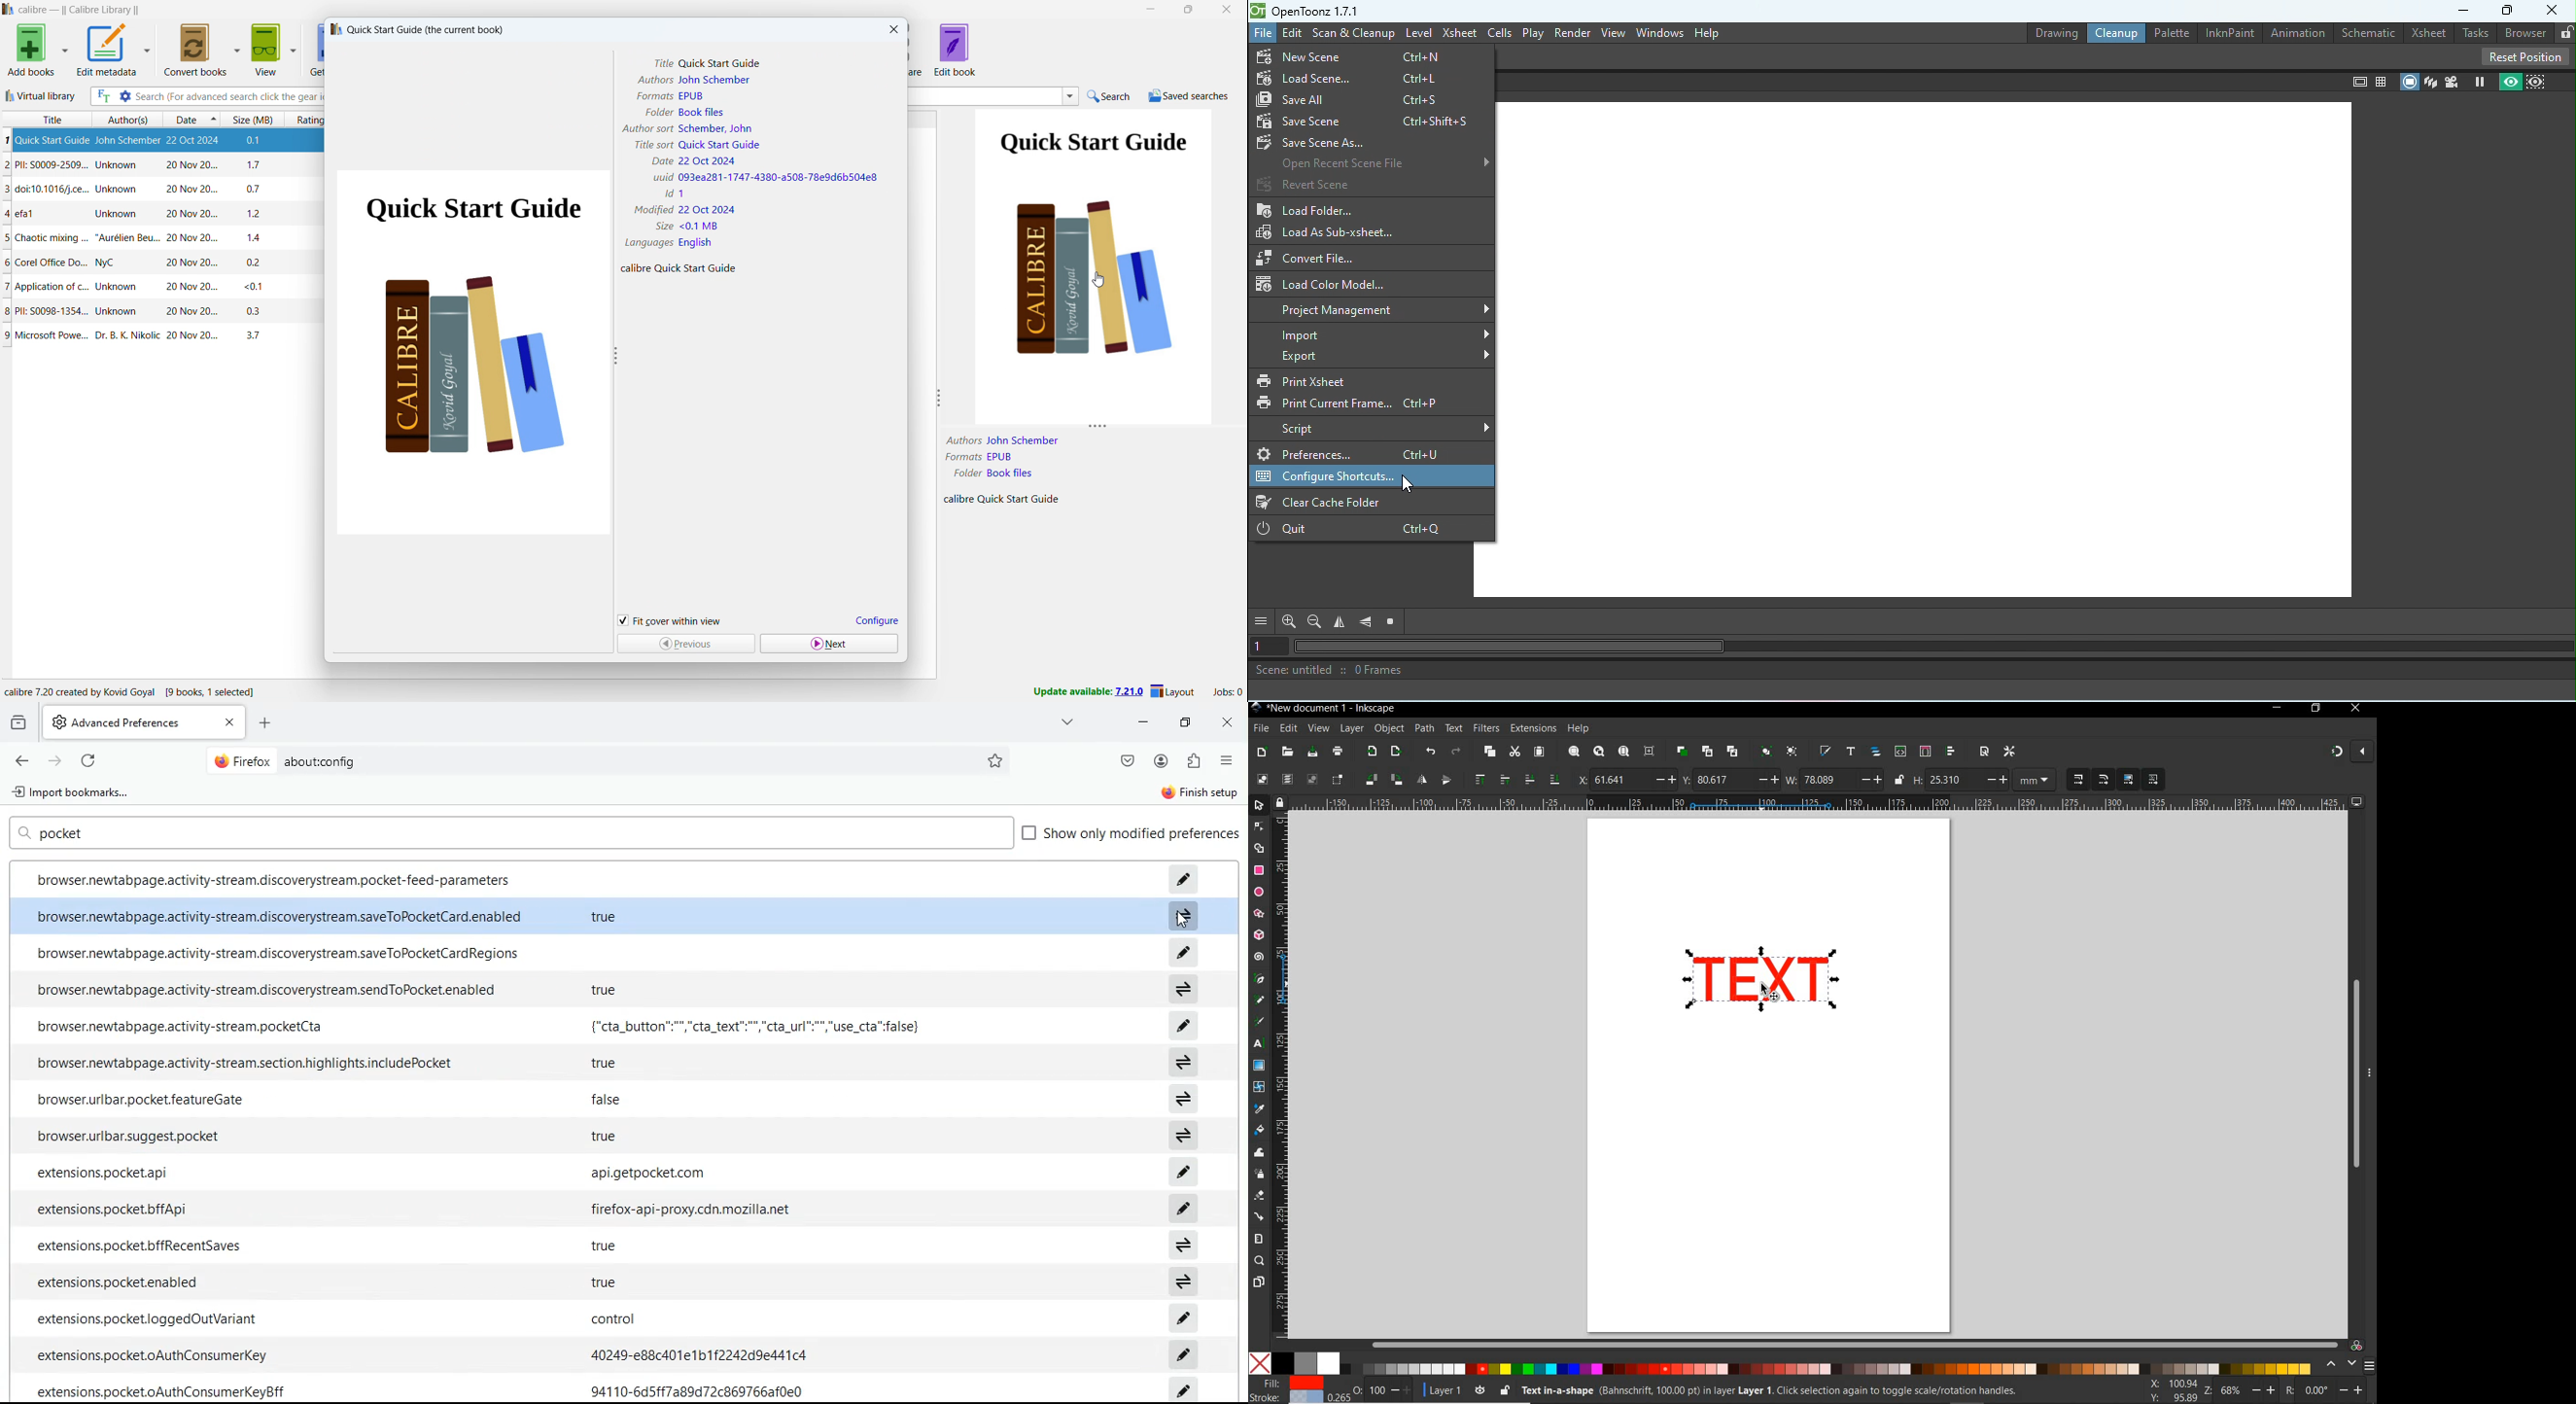 This screenshot has width=2576, height=1428. I want to click on import bookmarks, so click(73, 793).